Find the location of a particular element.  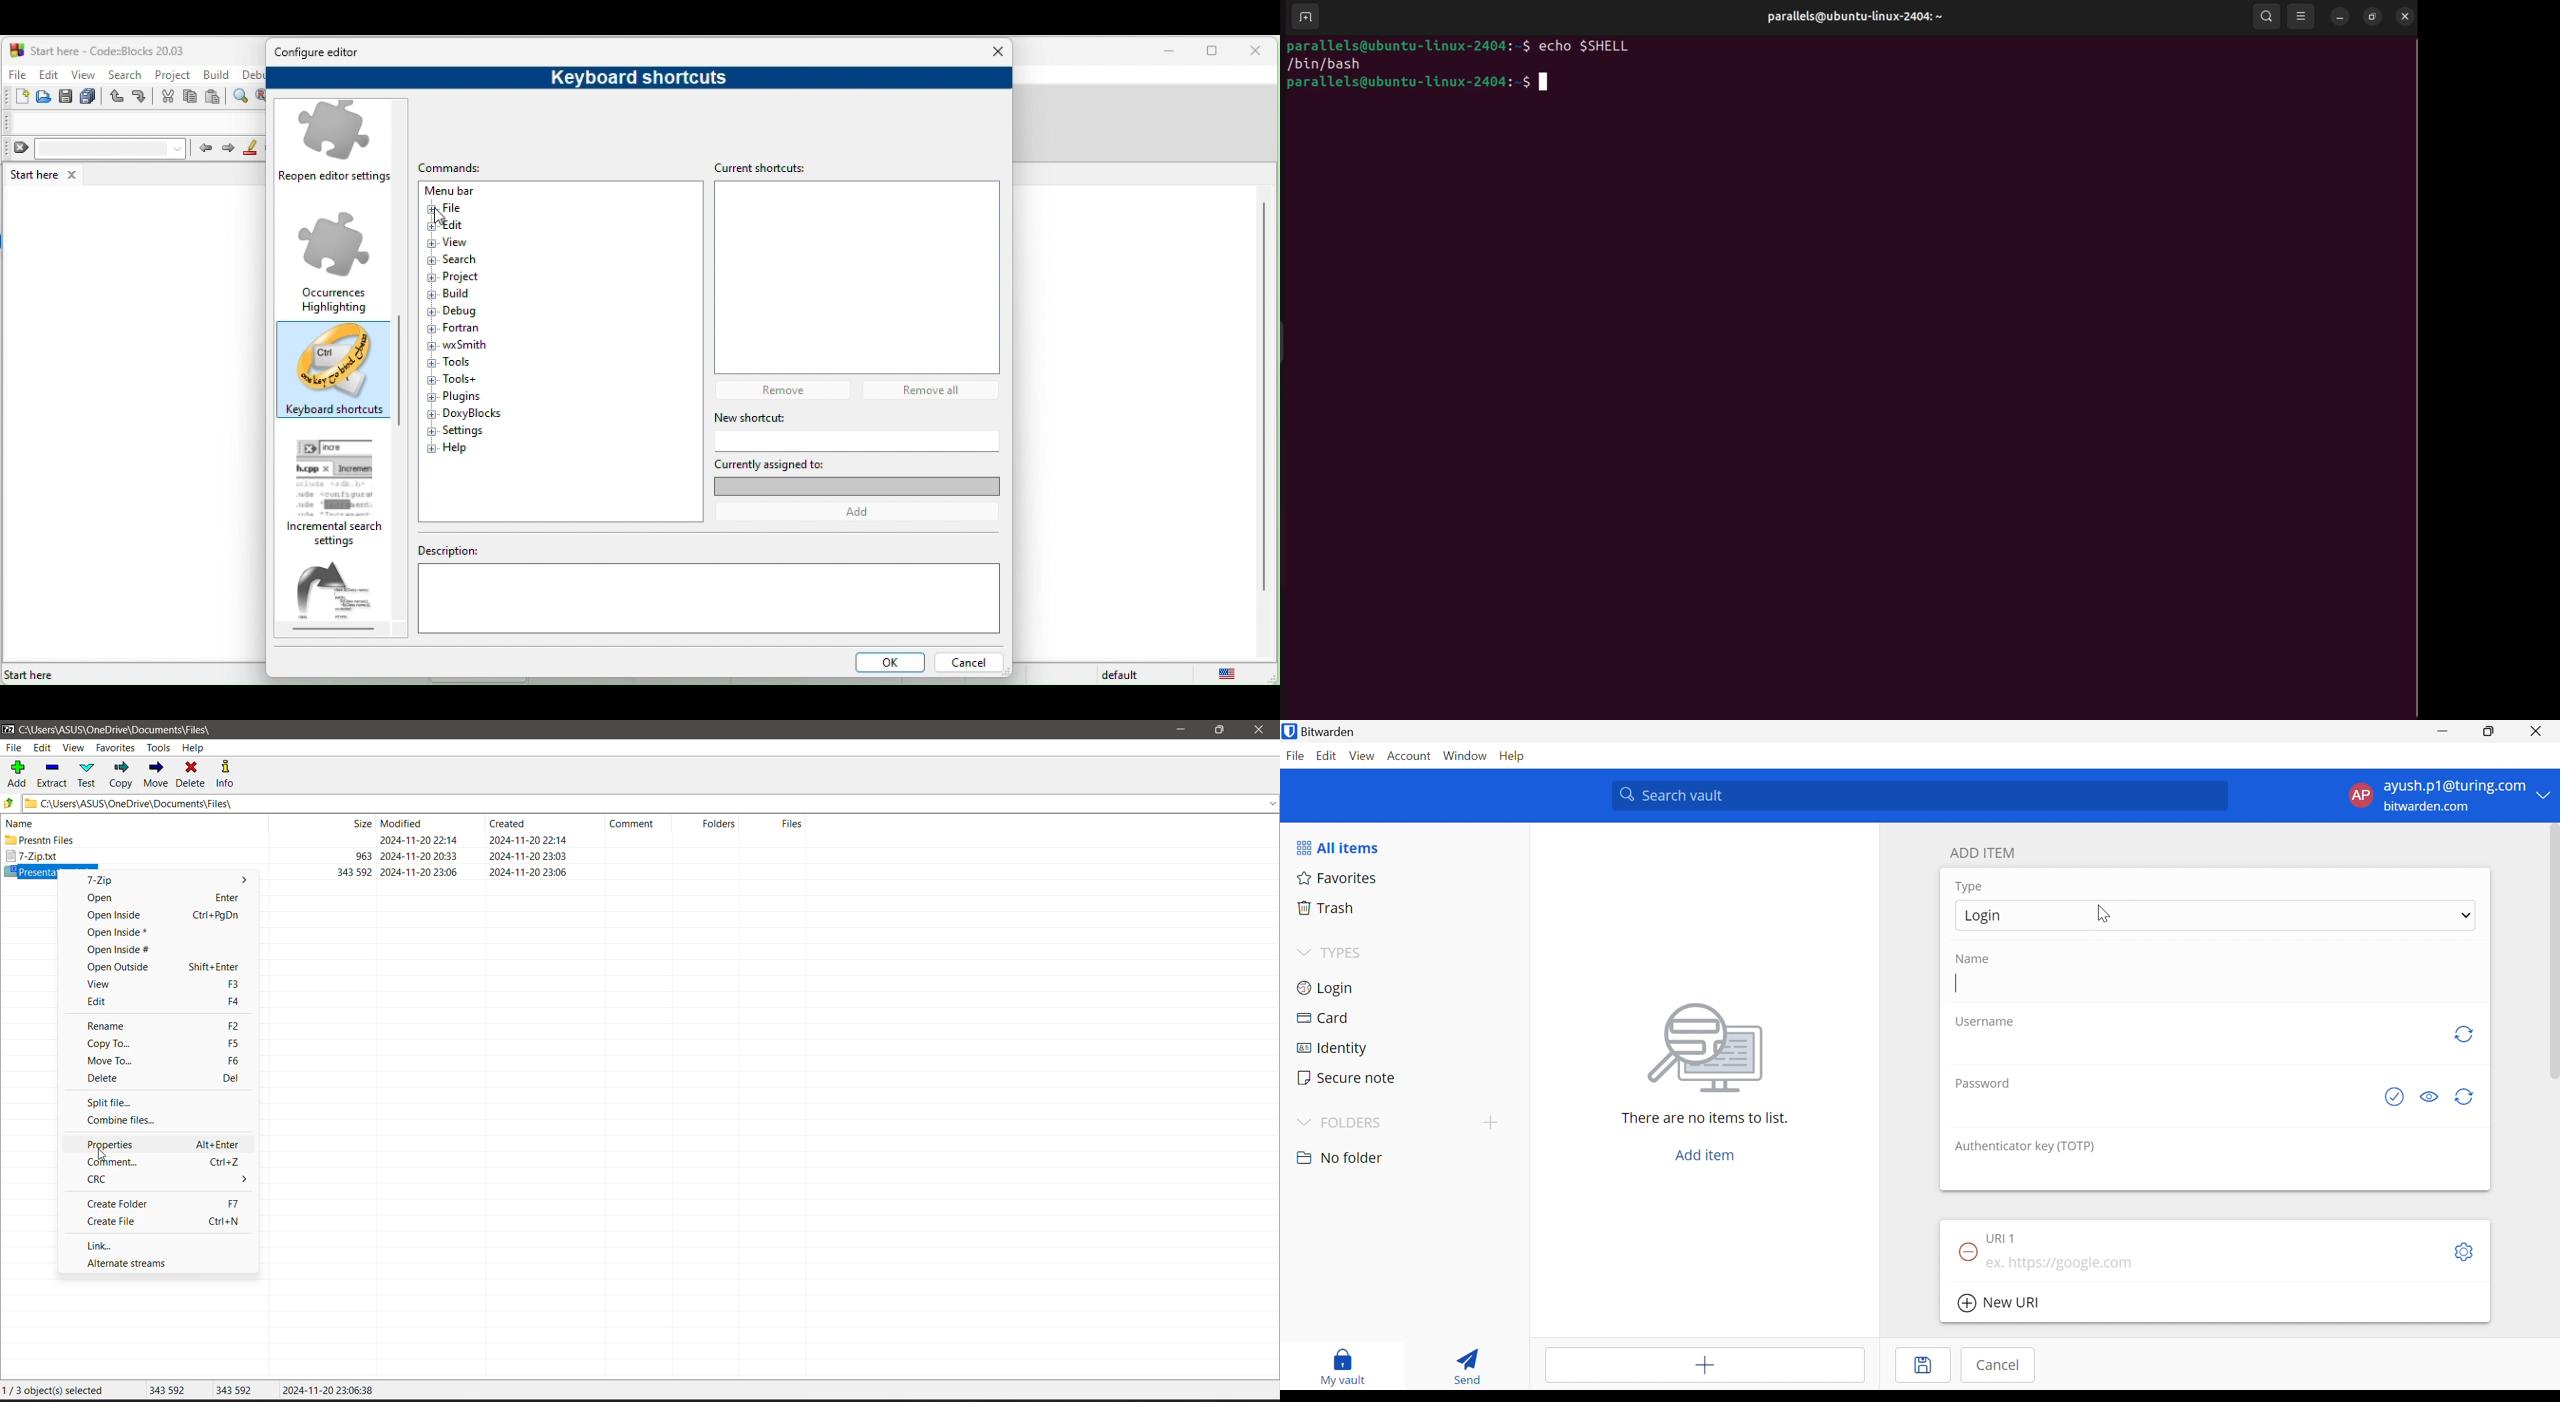

Remove is located at coordinates (1969, 1253).